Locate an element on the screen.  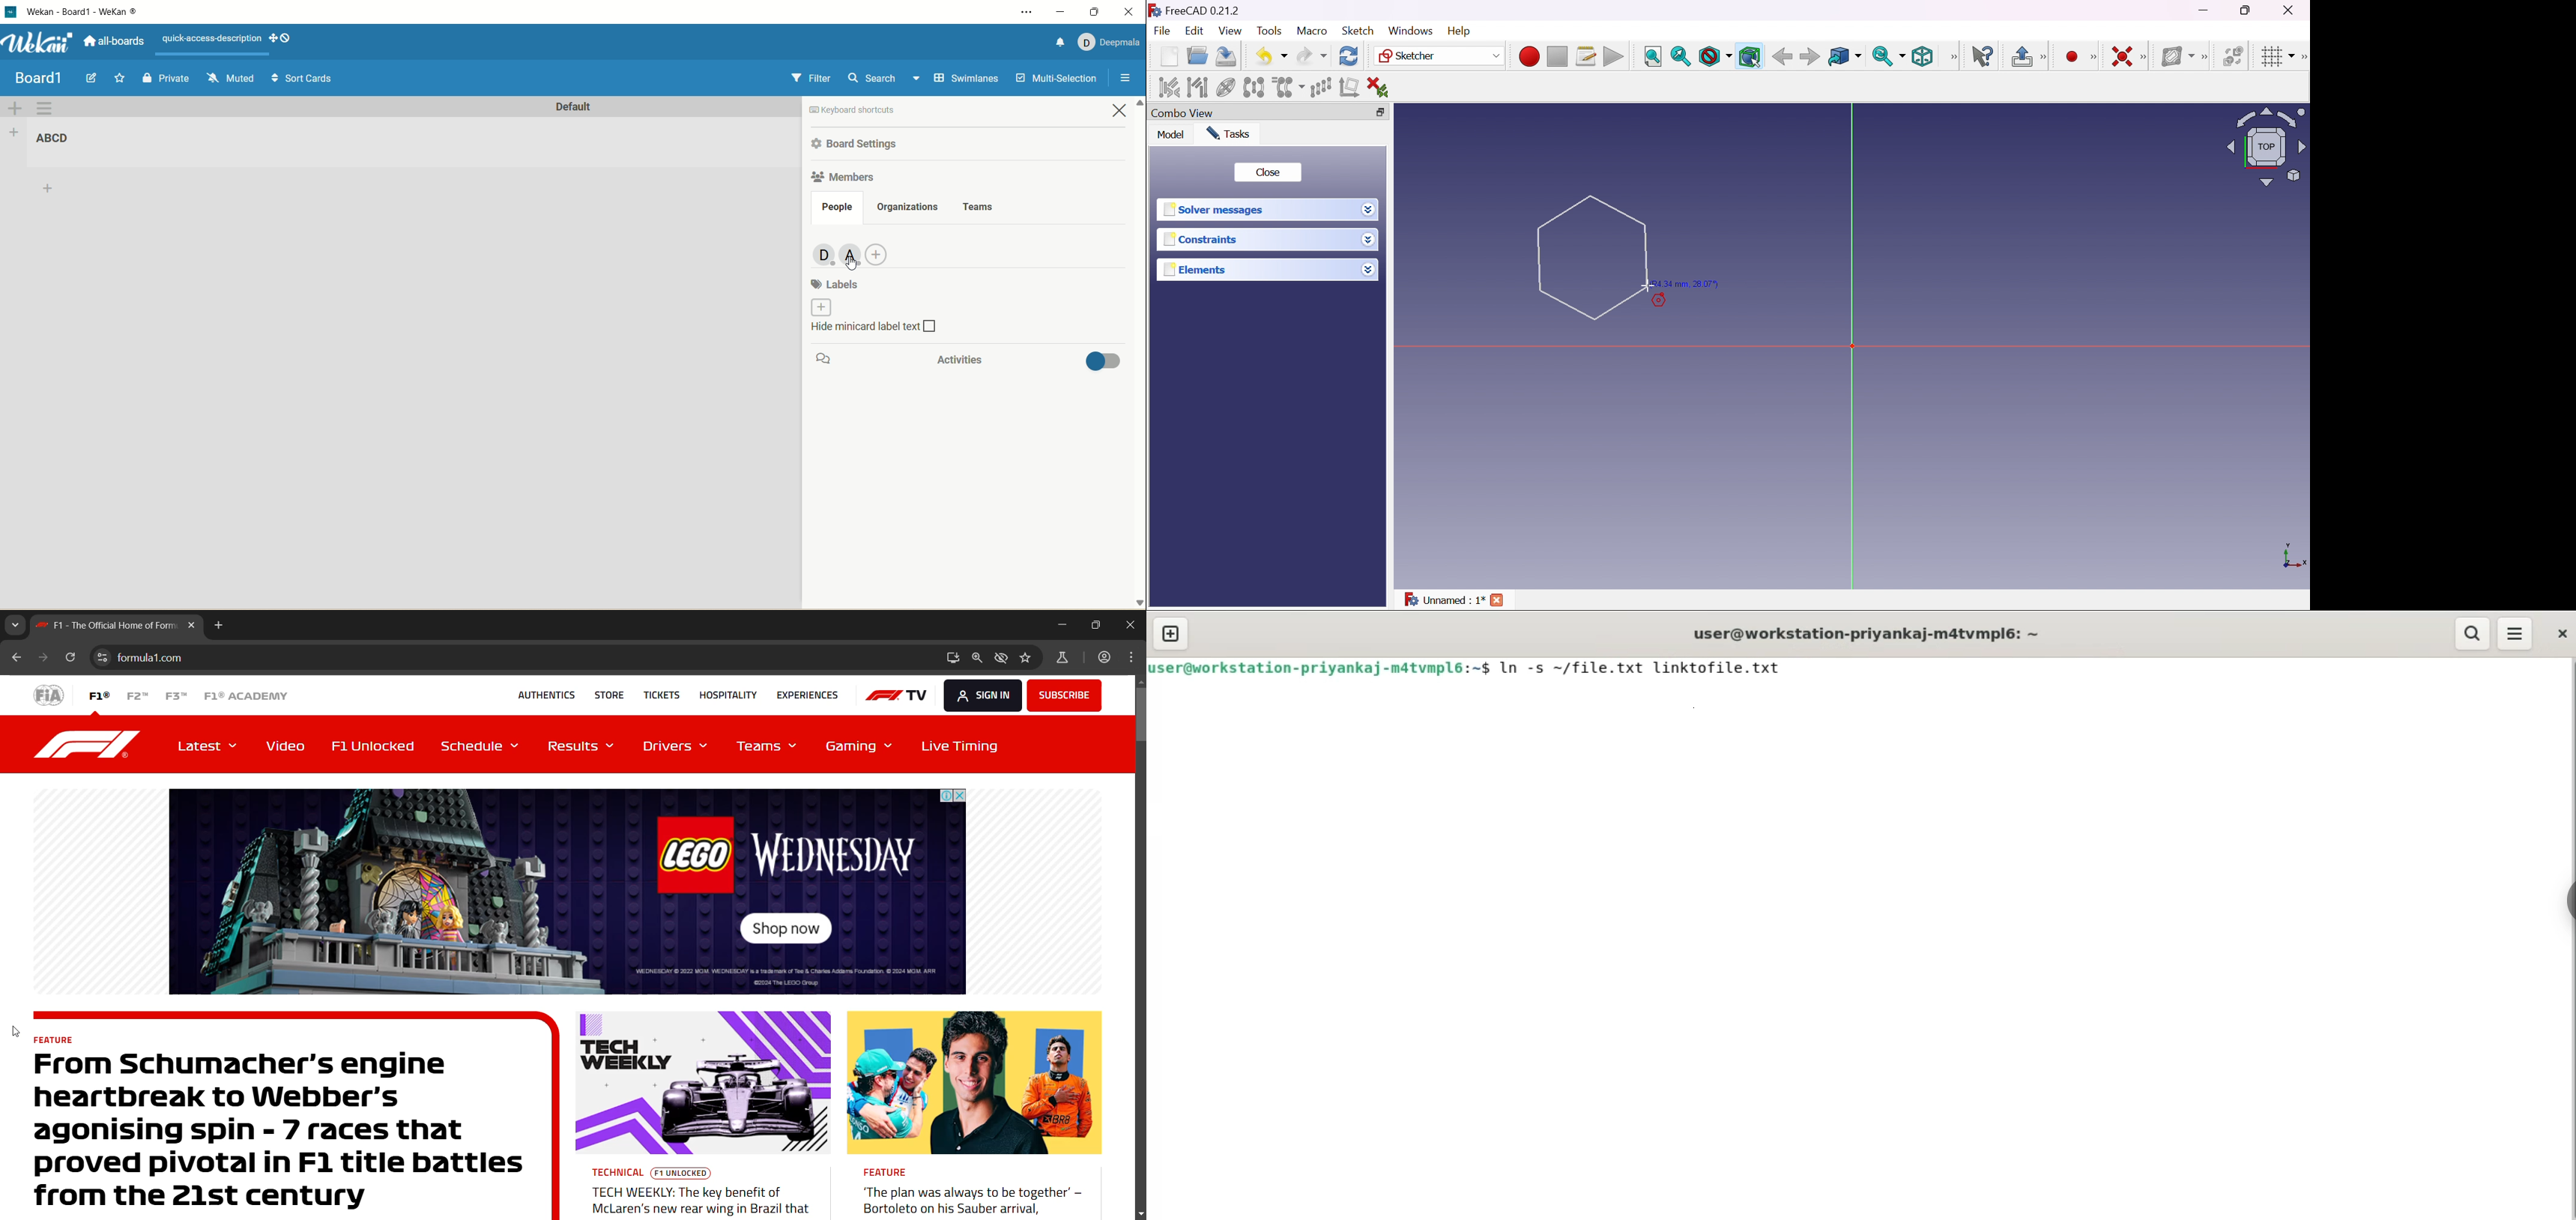
F2™ is located at coordinates (137, 695).